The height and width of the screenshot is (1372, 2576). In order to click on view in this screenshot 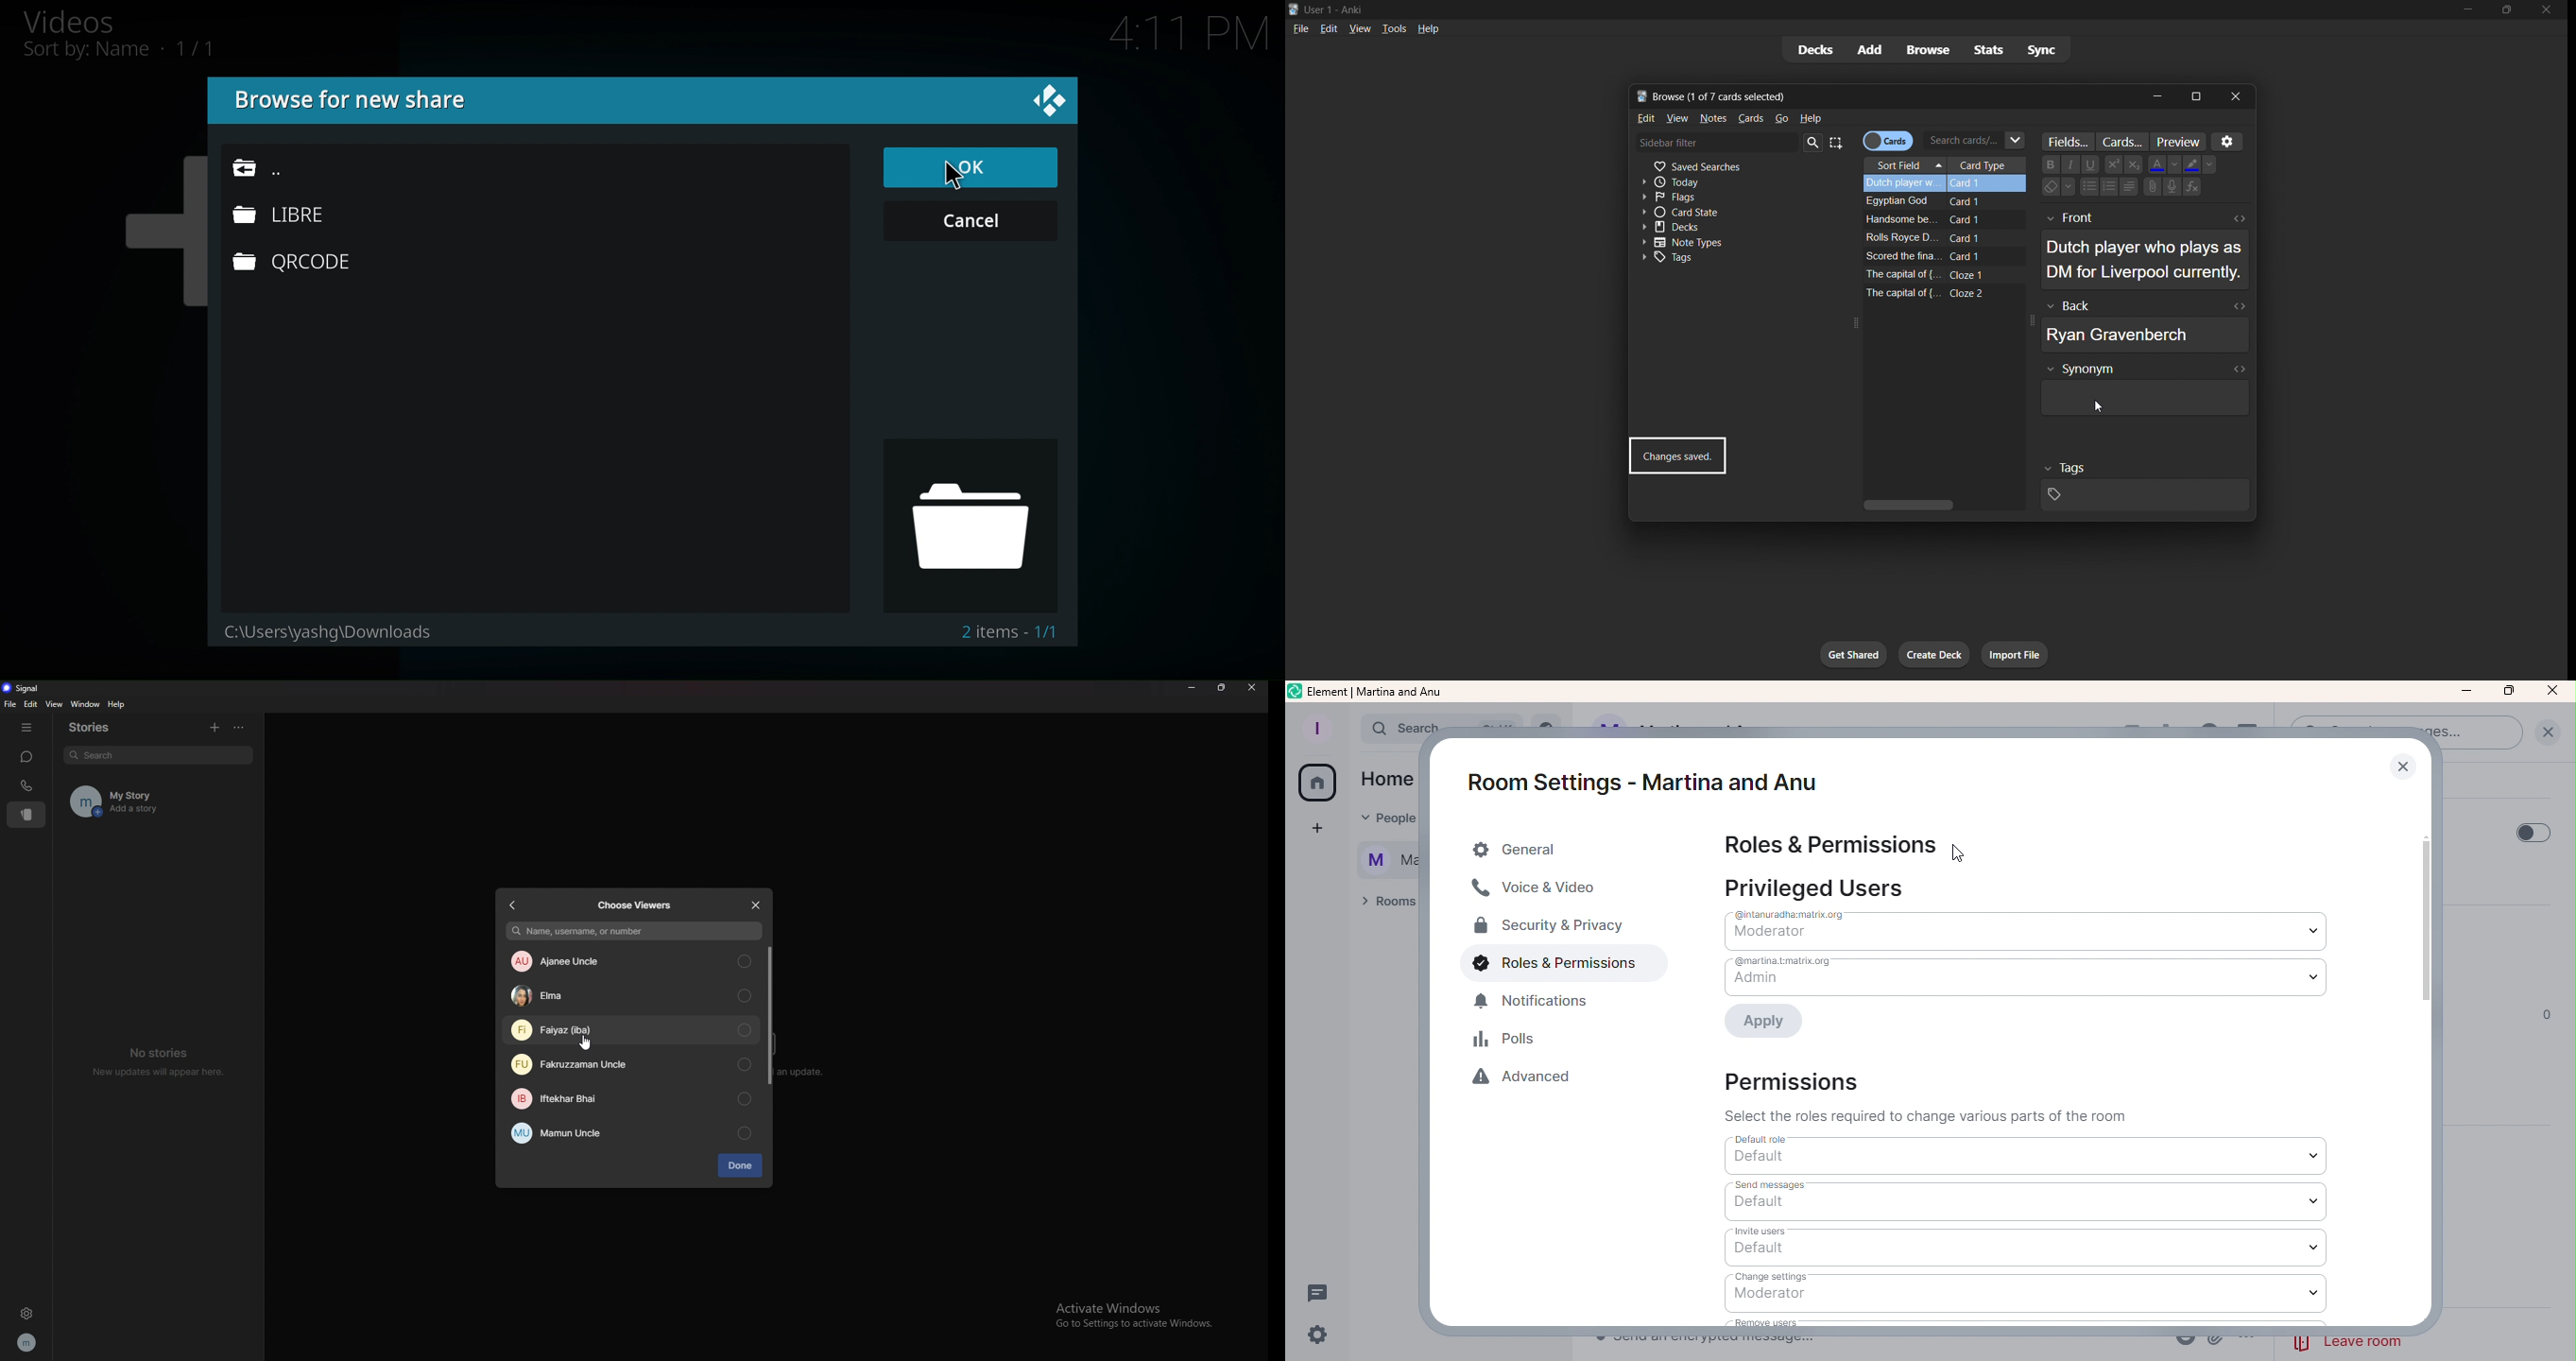, I will do `click(1358, 27)`.